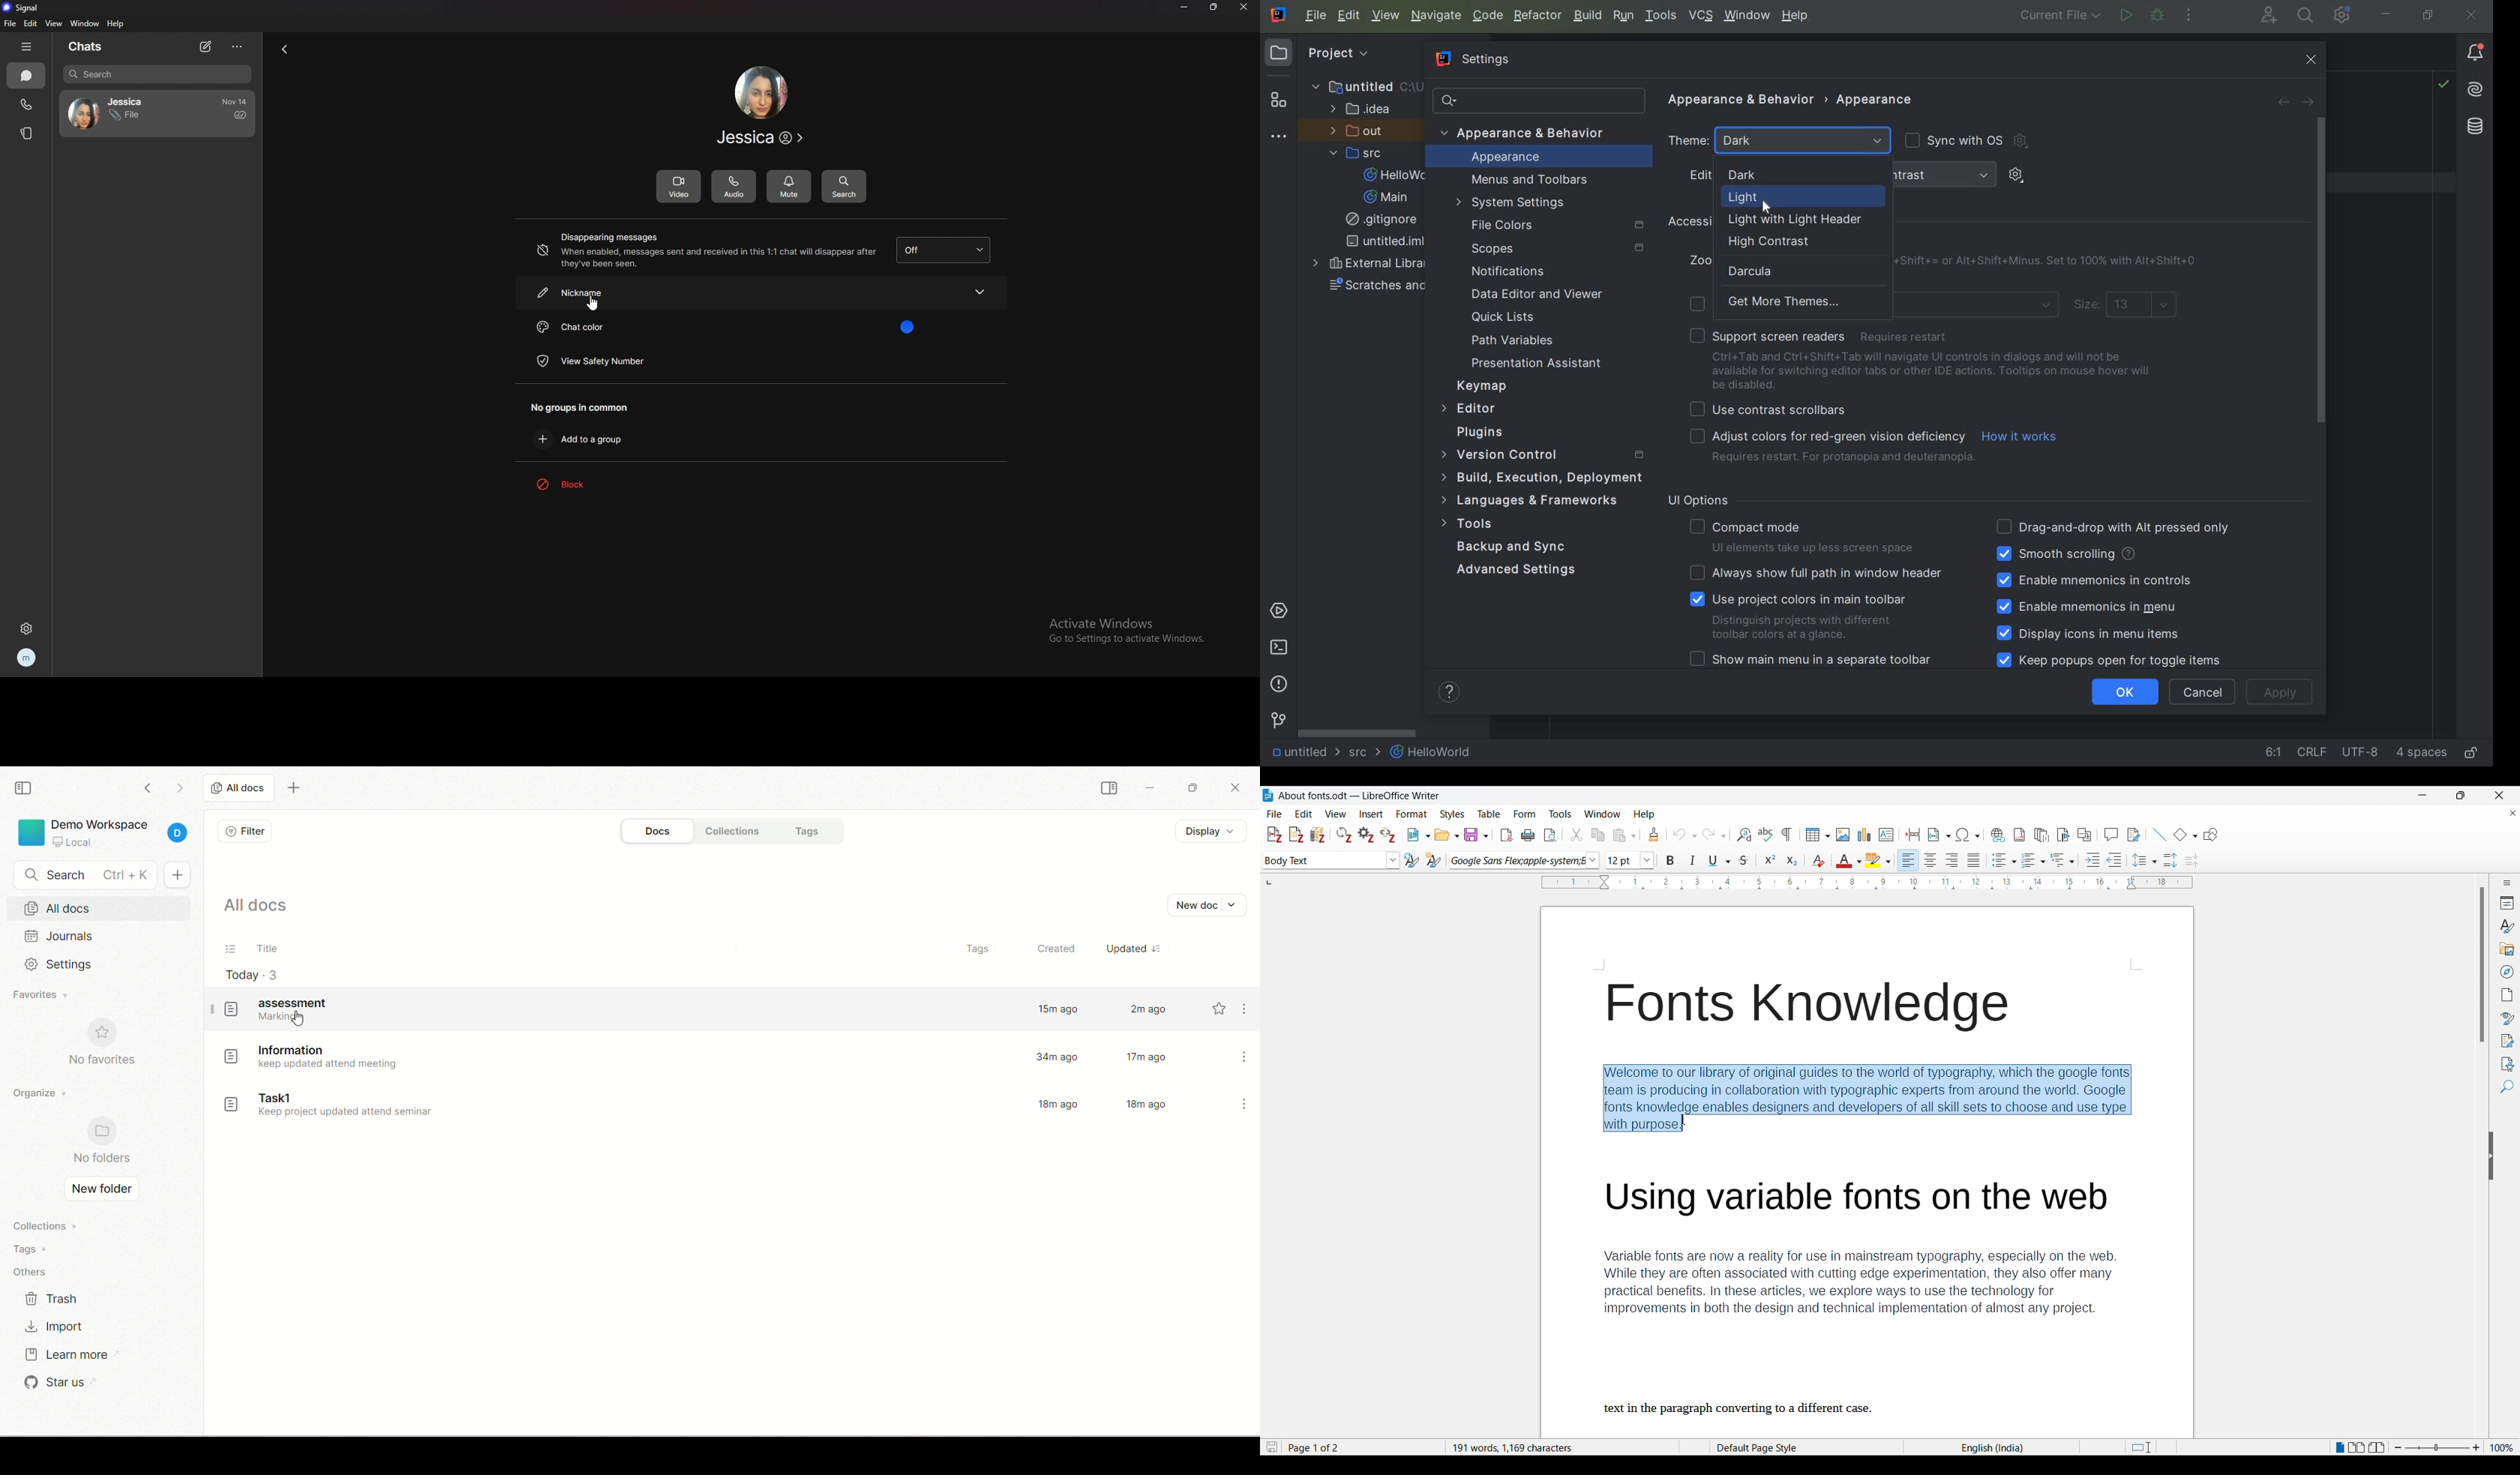 Image resolution: width=2520 pixels, height=1484 pixels. I want to click on Right alignment, so click(1952, 860).